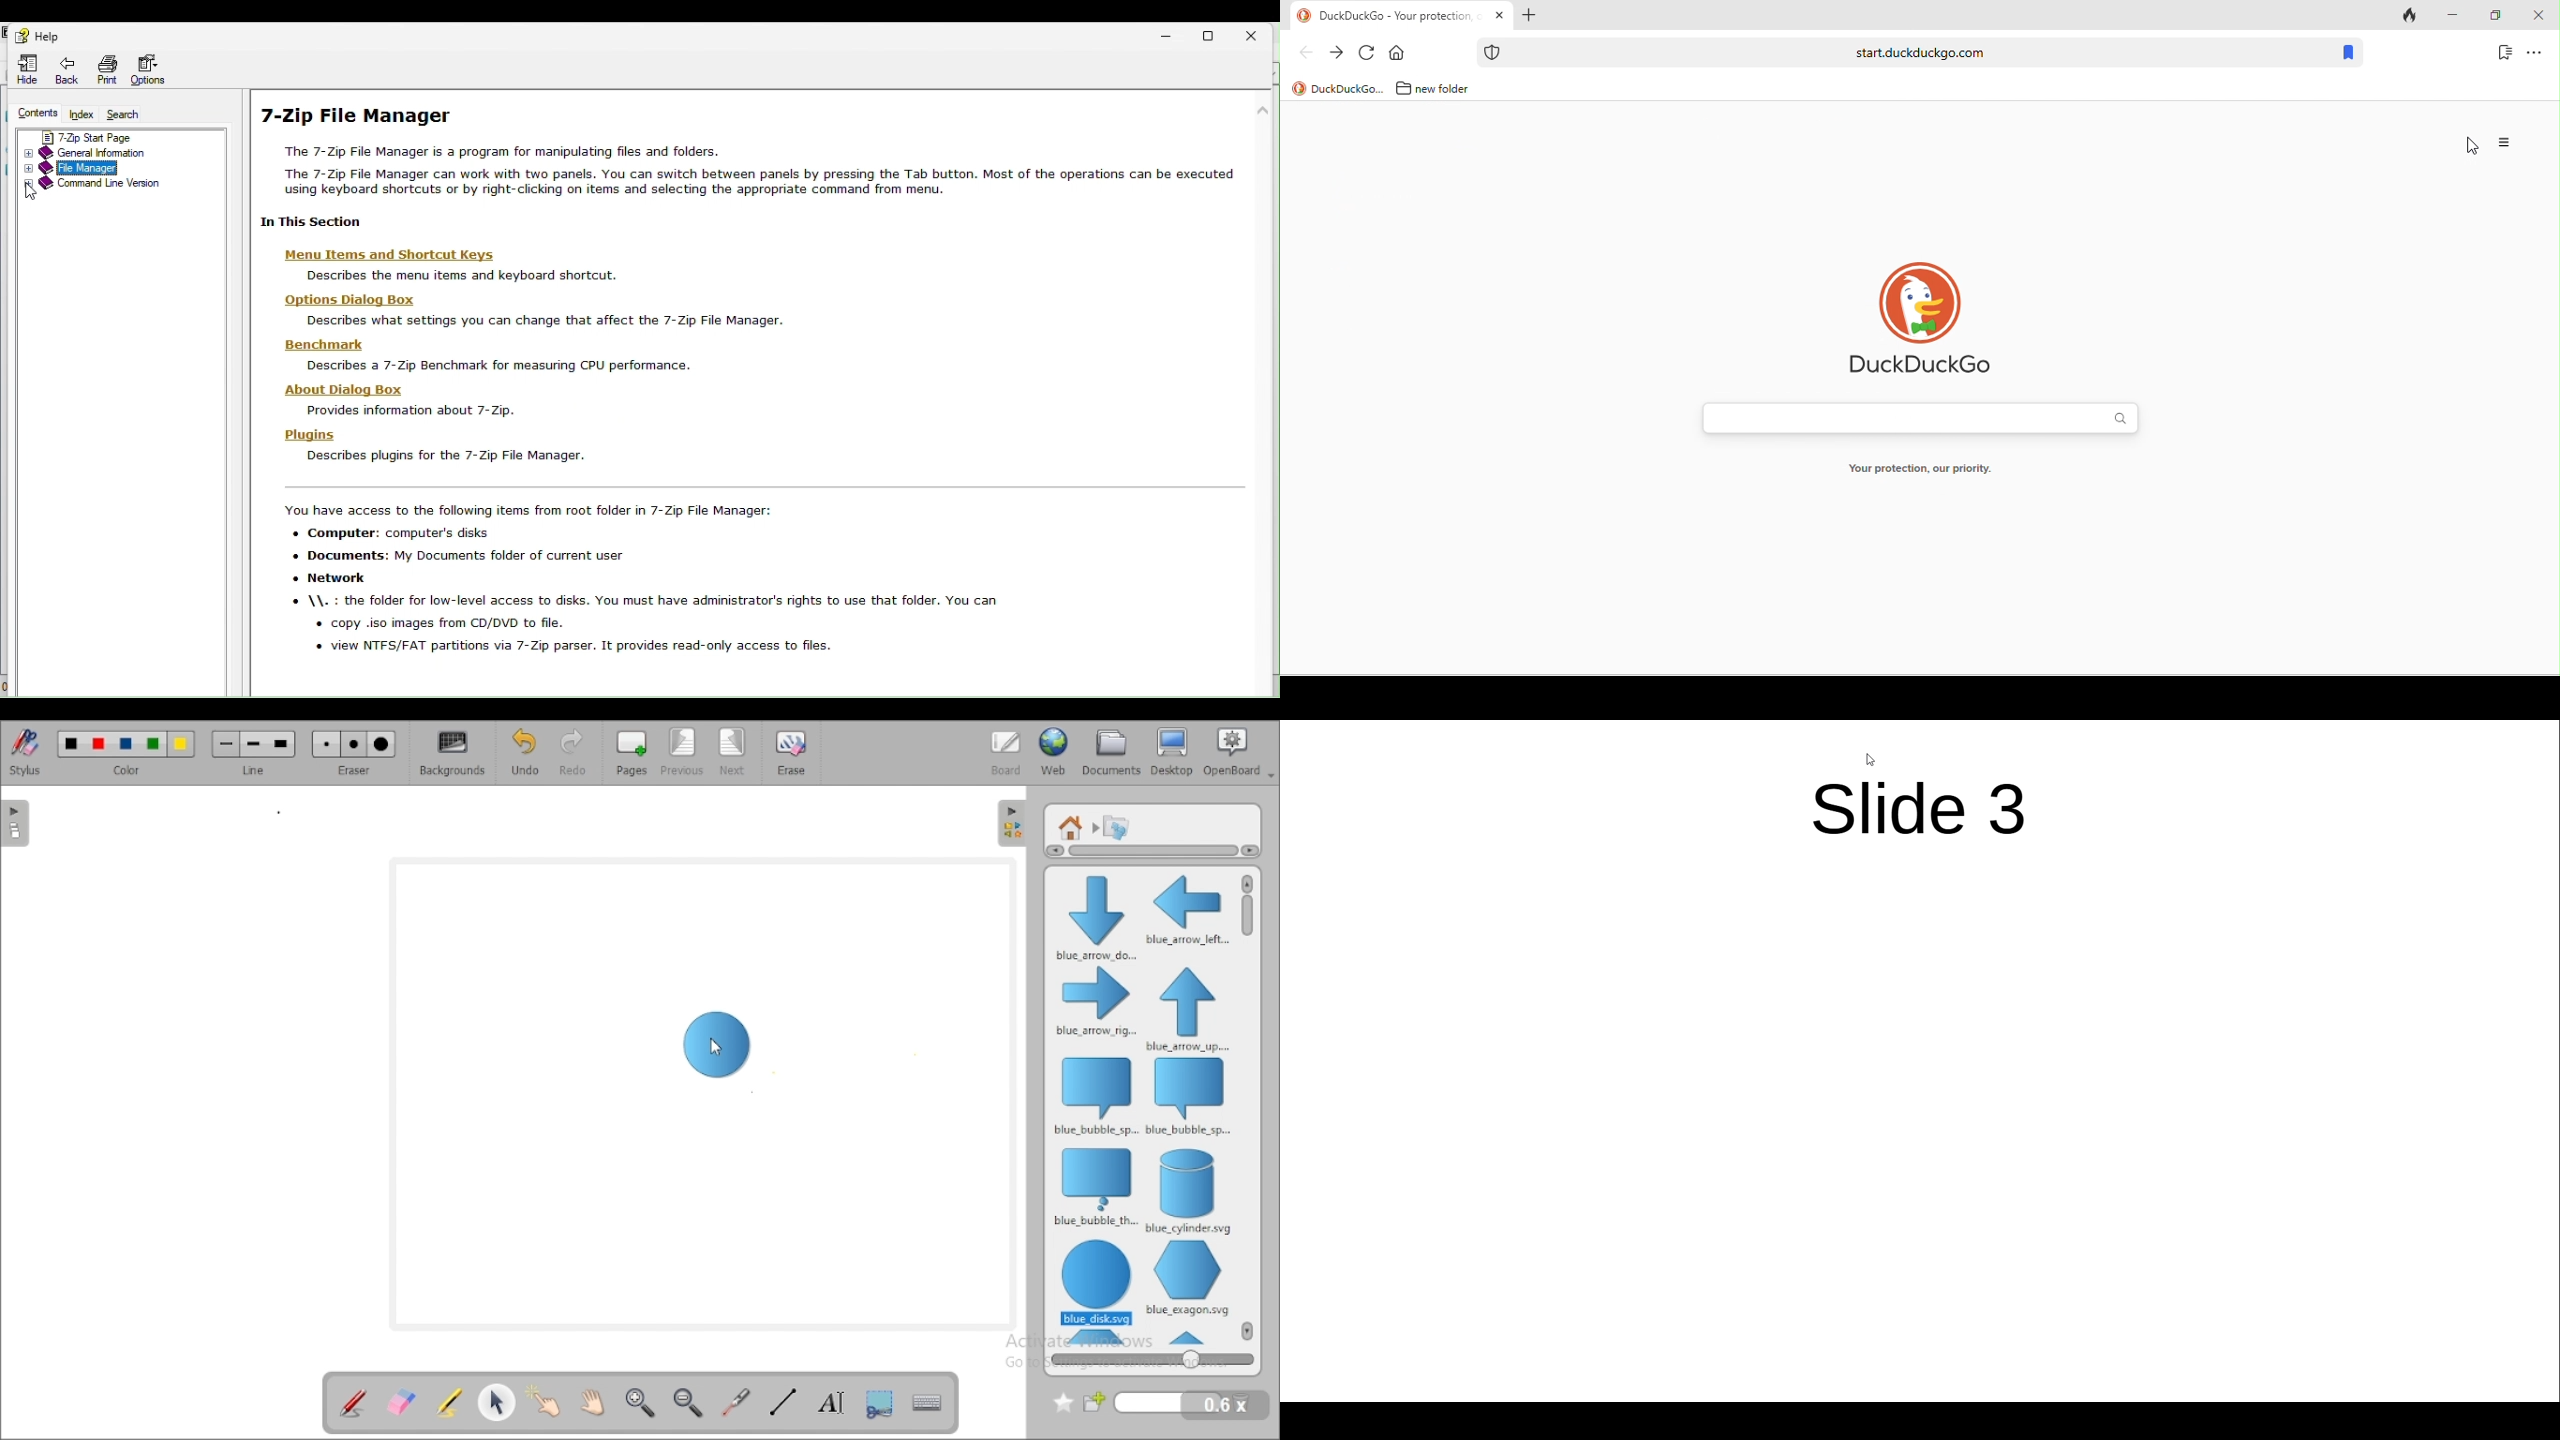 The height and width of the screenshot is (1456, 2576). Describe the element at coordinates (1006, 752) in the screenshot. I see `board` at that location.